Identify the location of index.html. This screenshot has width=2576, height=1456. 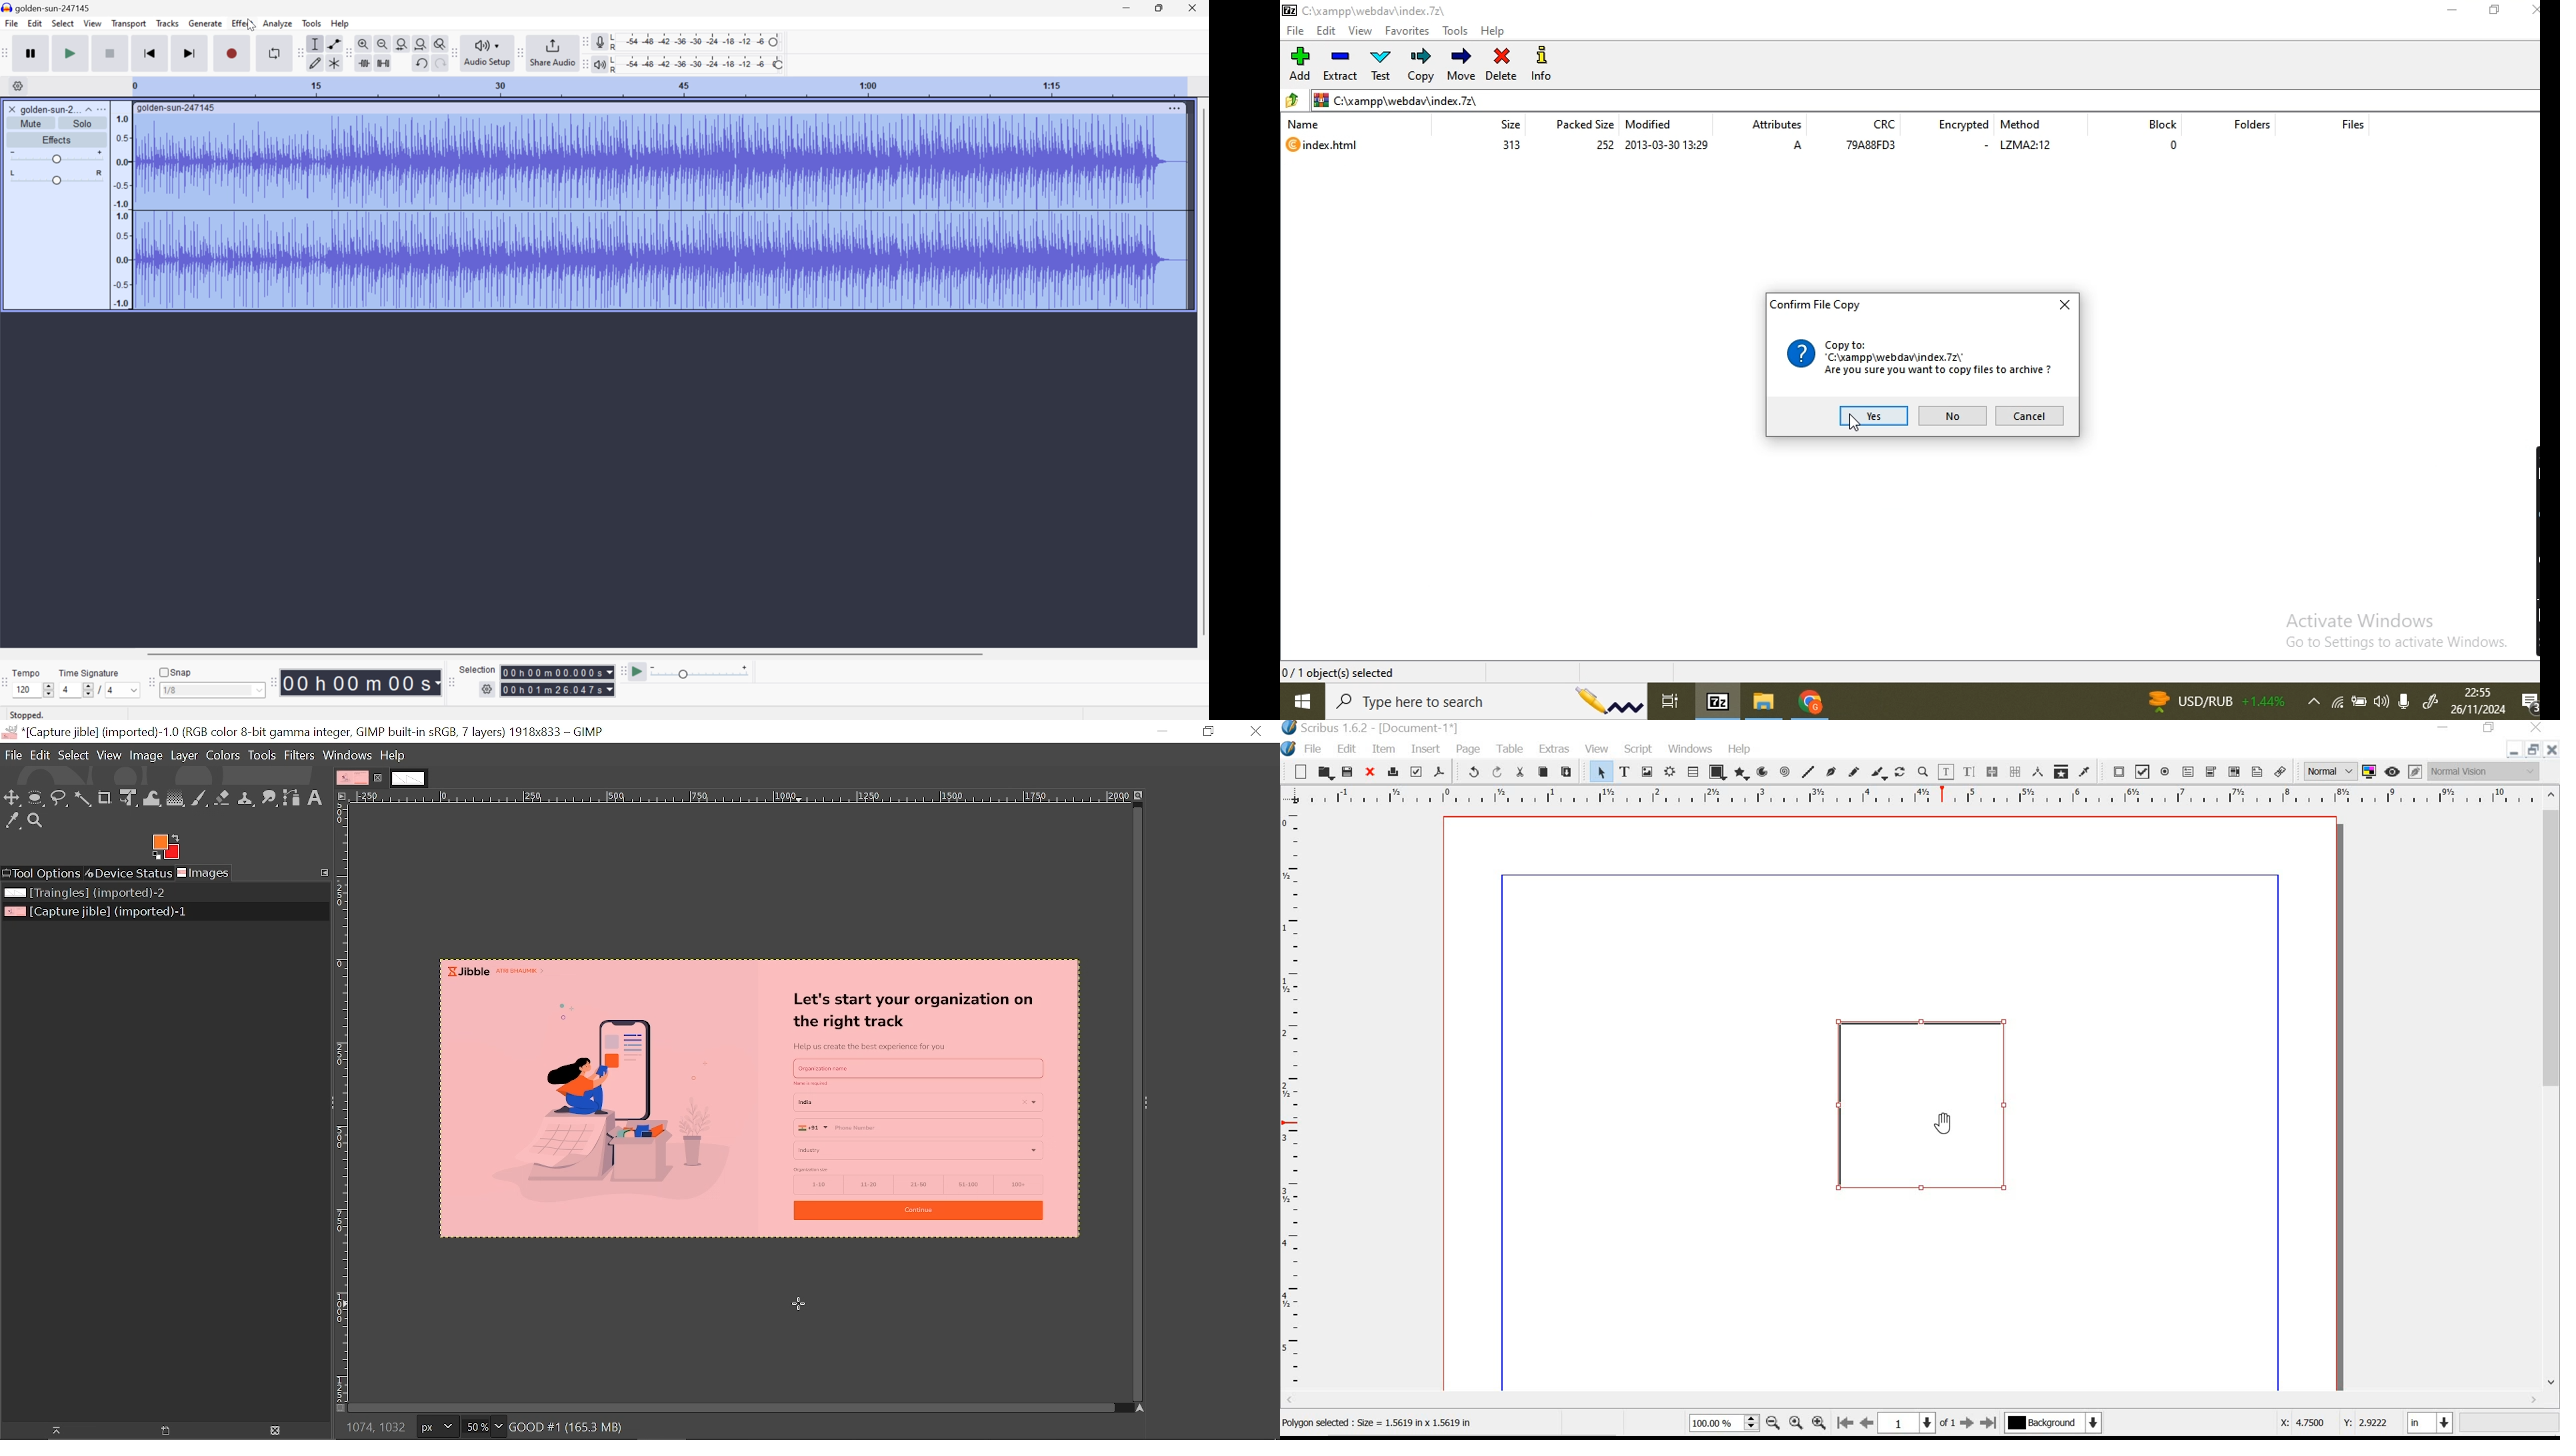
(1333, 145).